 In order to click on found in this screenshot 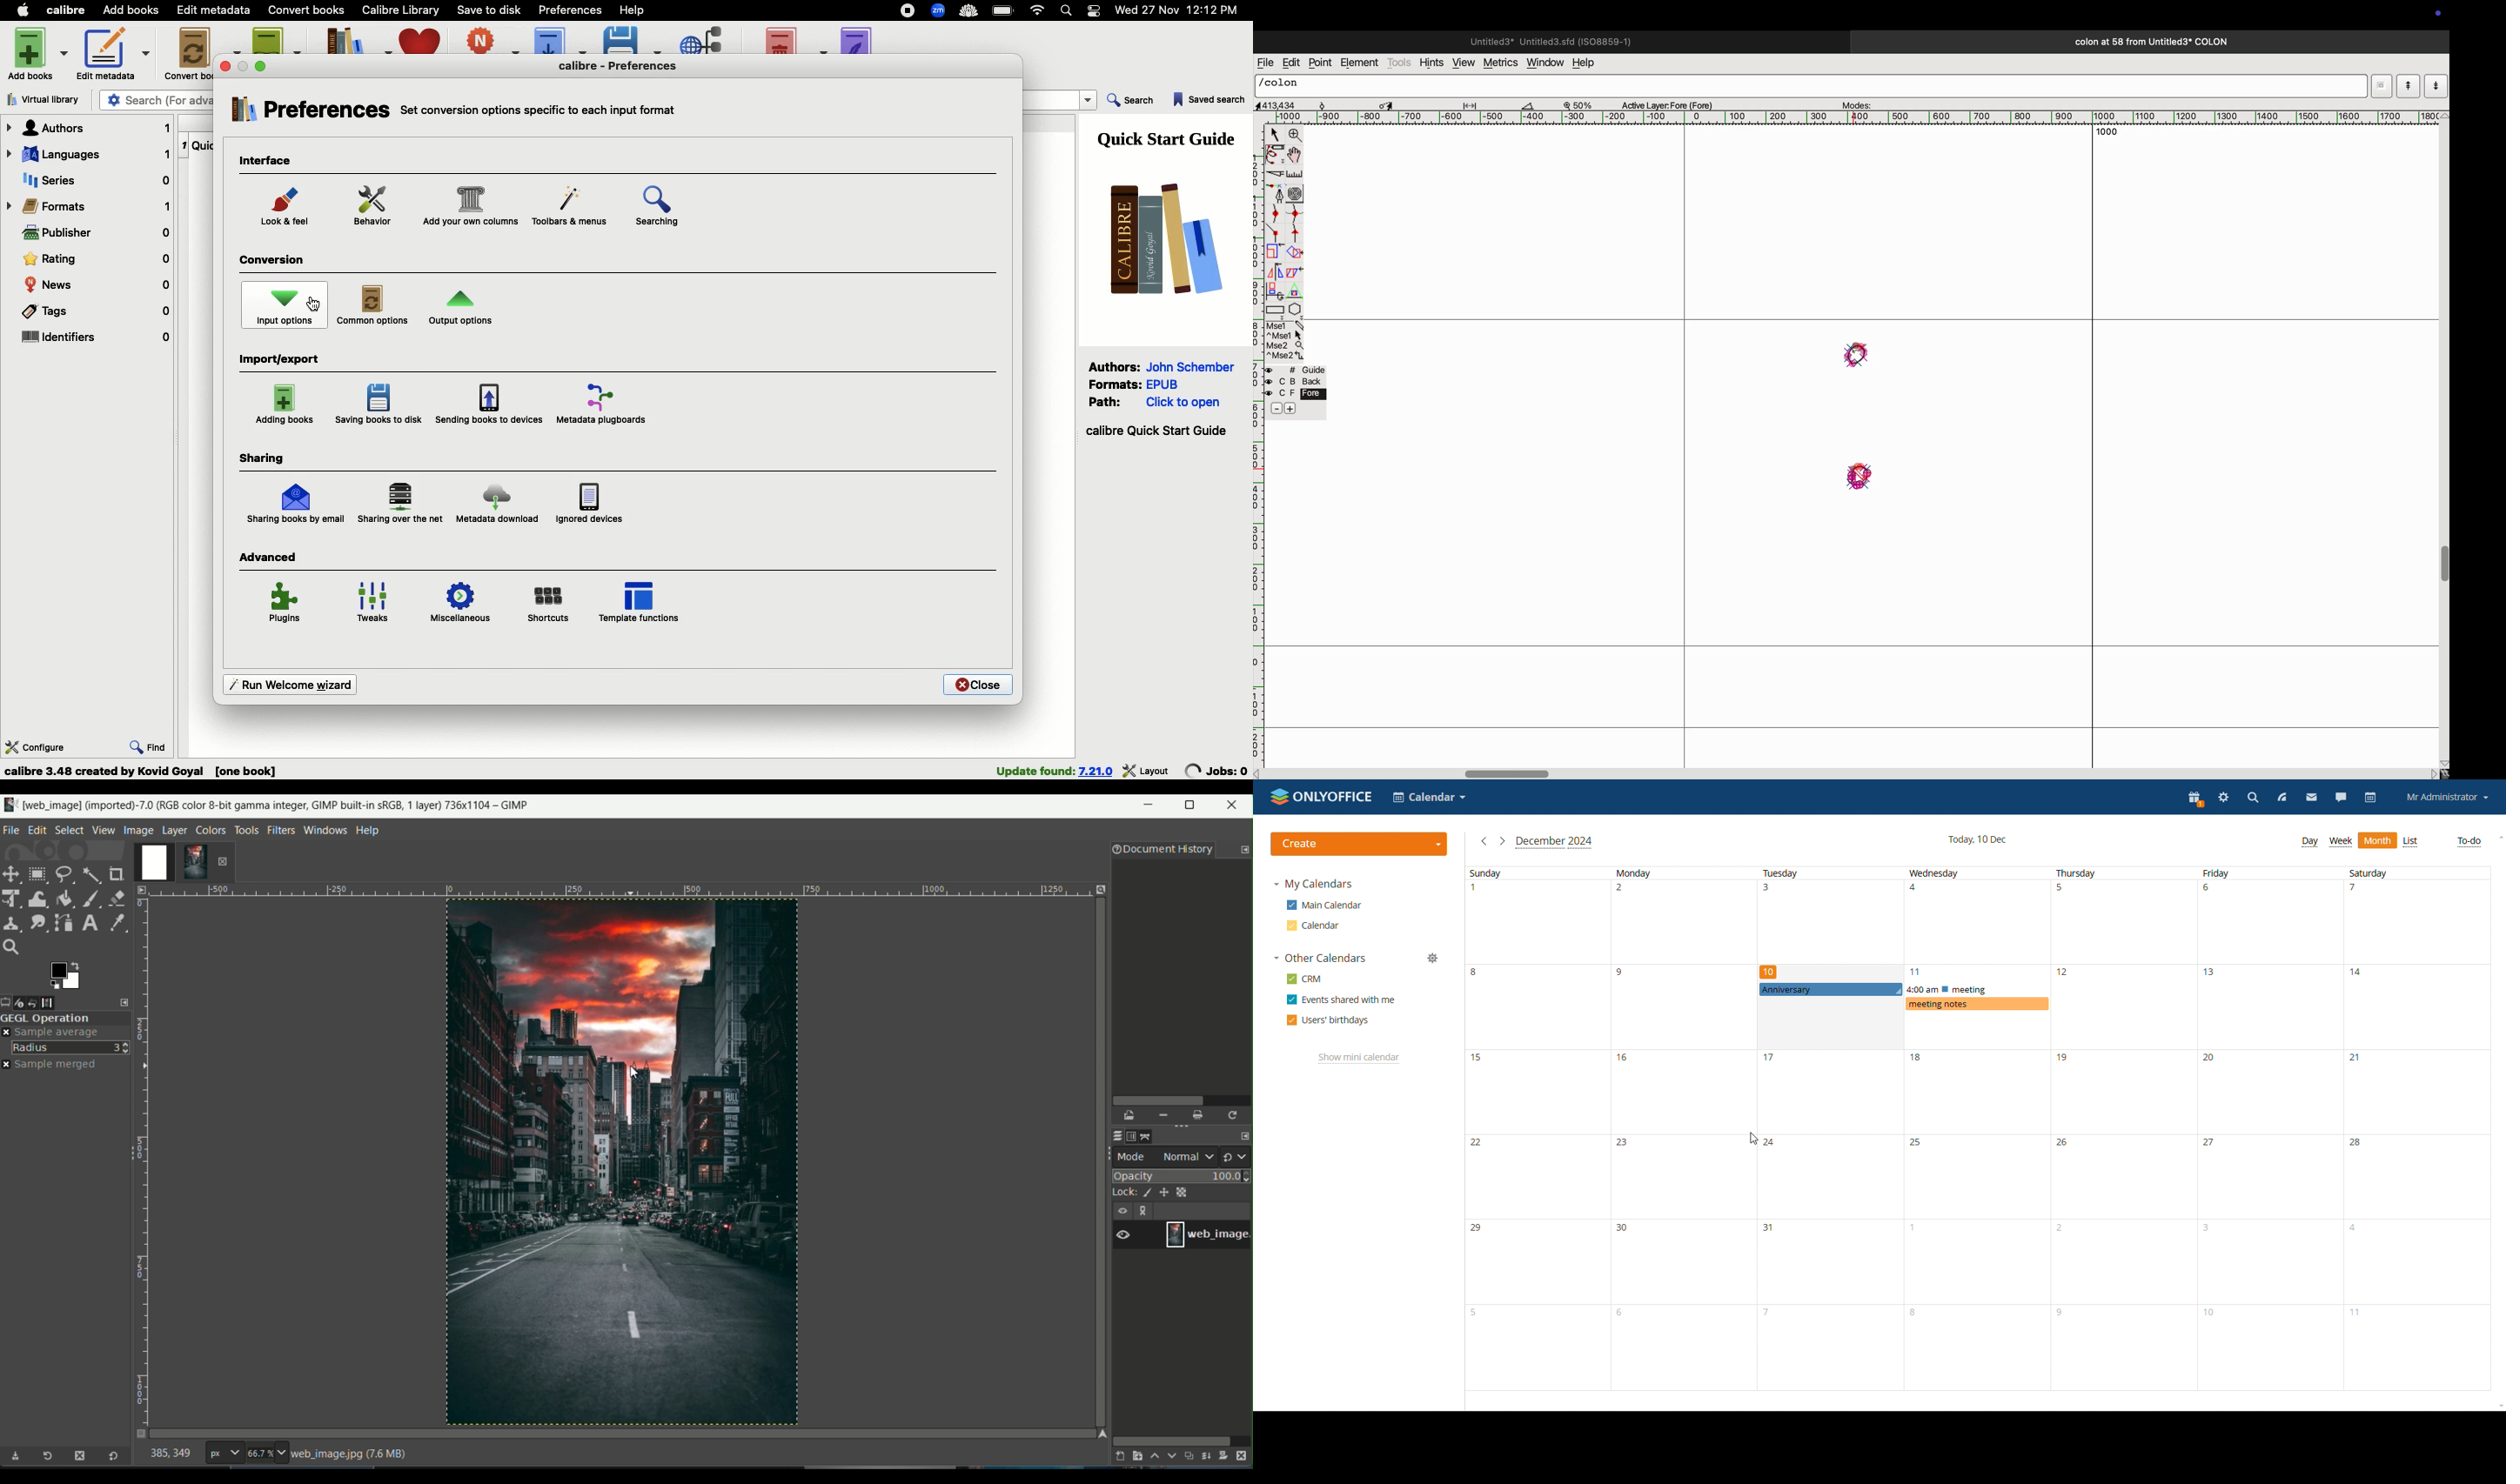, I will do `click(1035, 770)`.